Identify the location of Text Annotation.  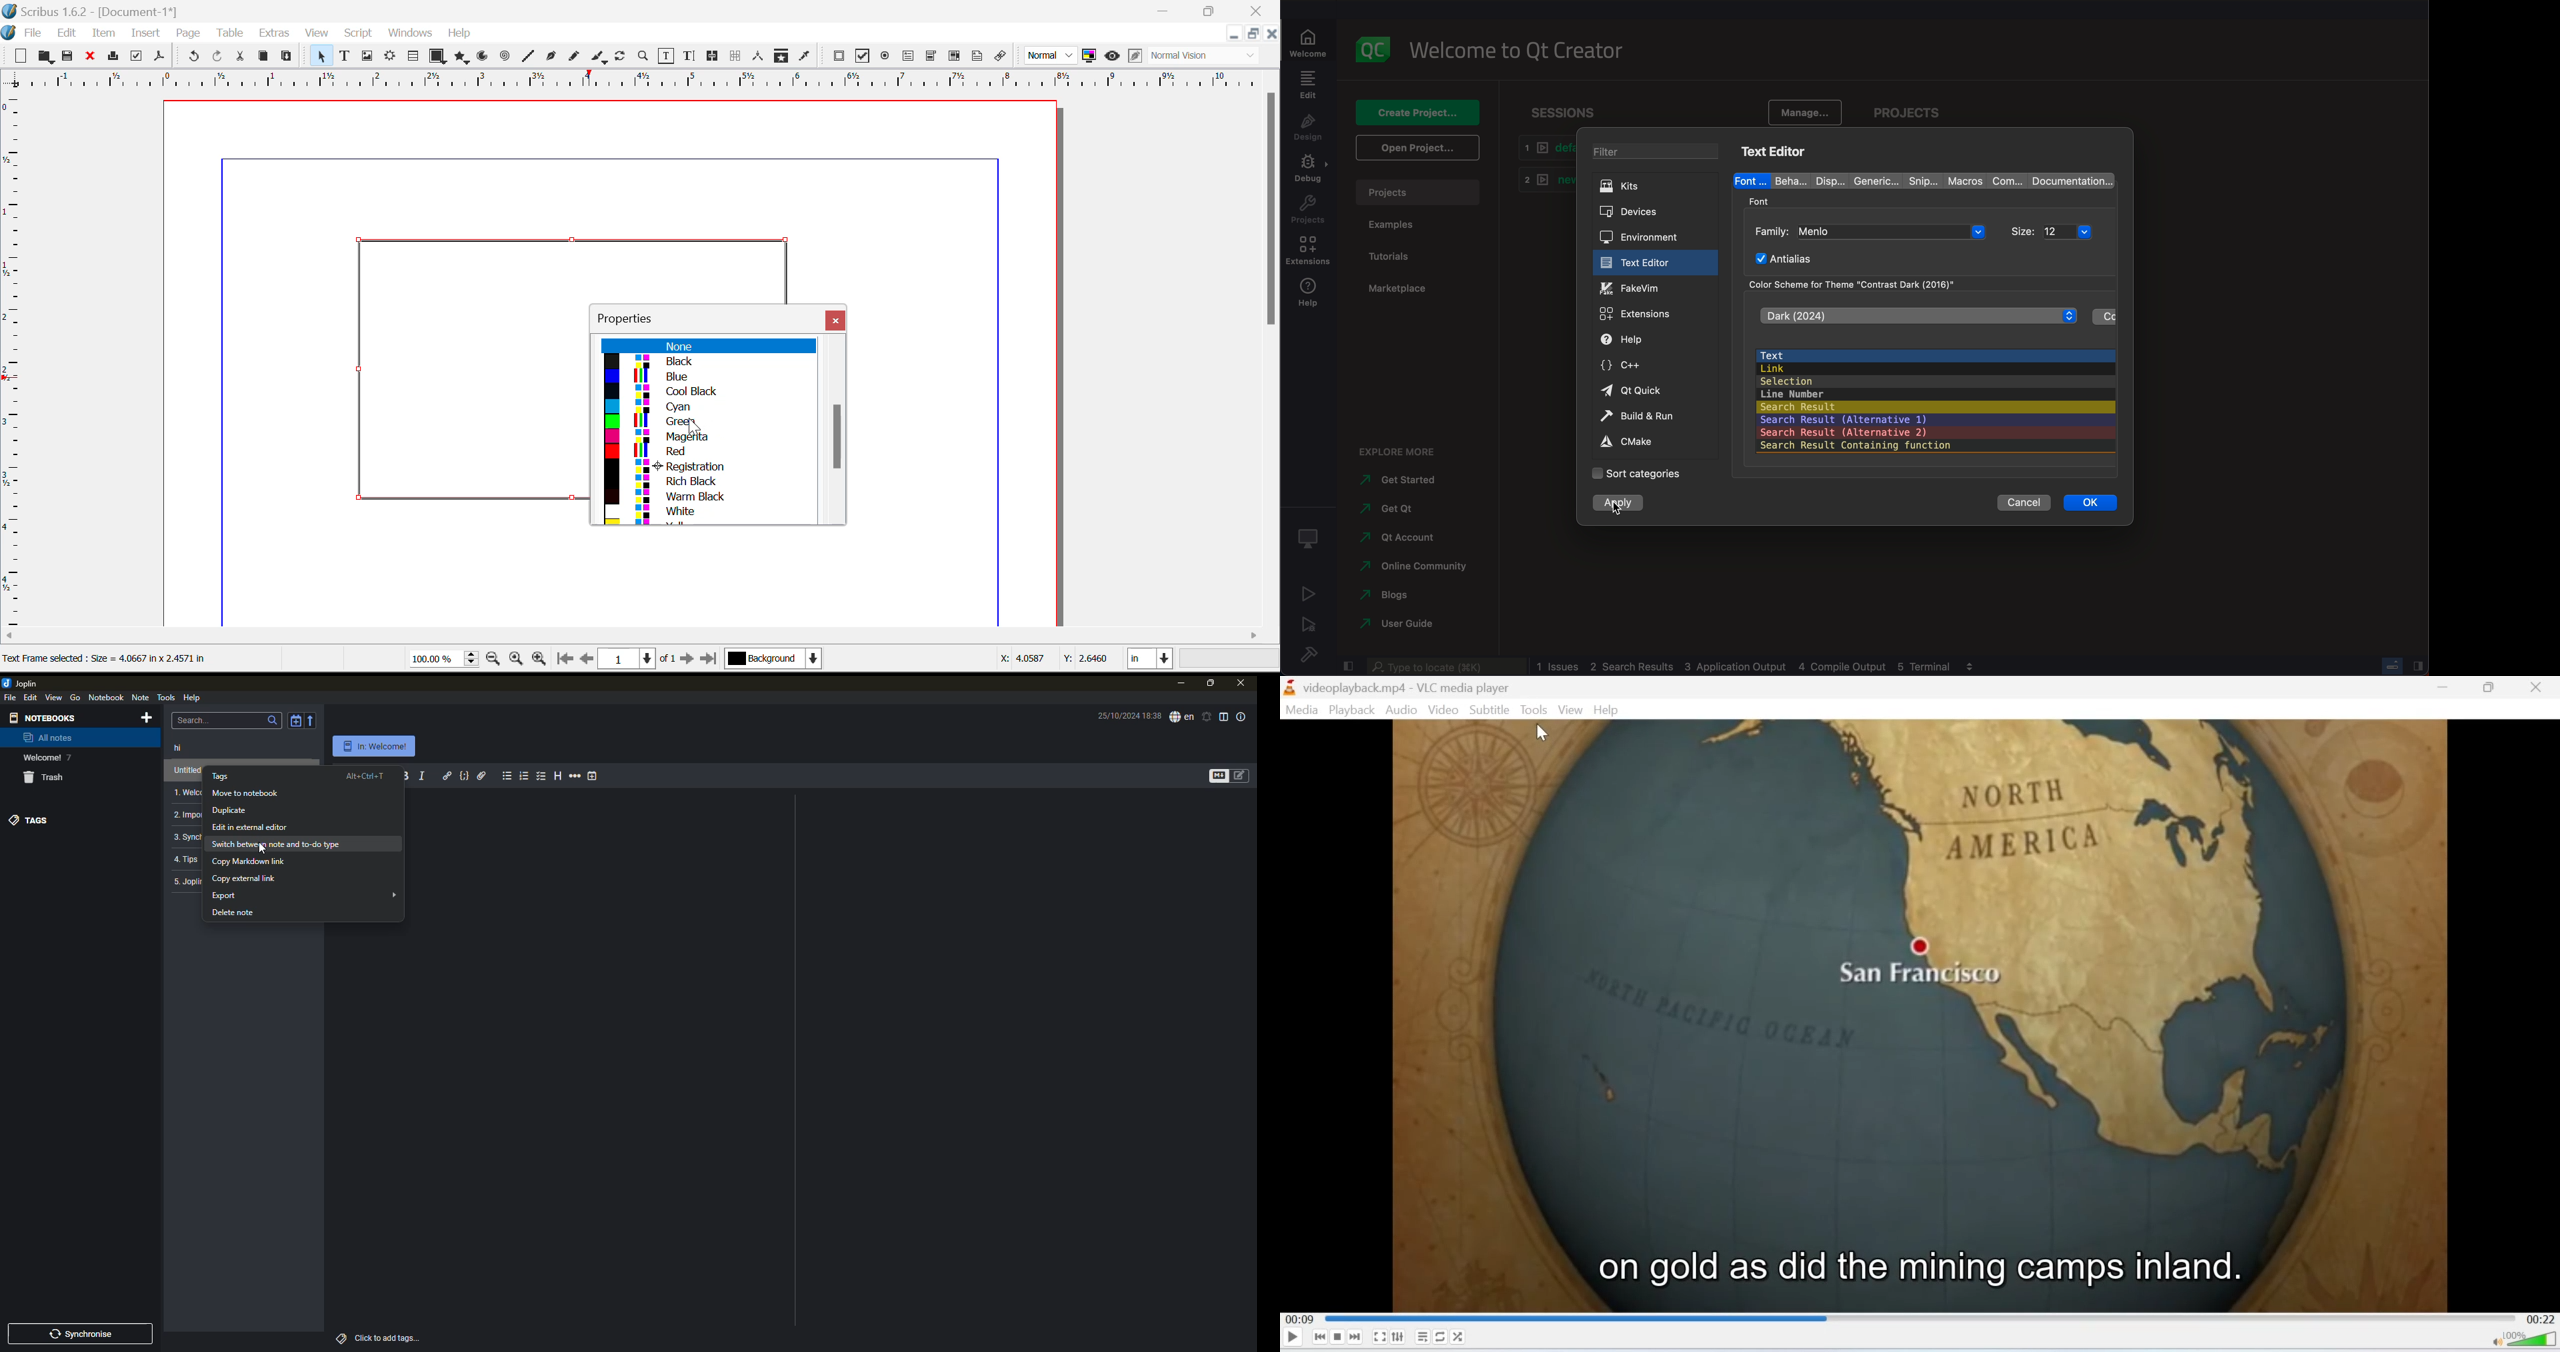
(977, 56).